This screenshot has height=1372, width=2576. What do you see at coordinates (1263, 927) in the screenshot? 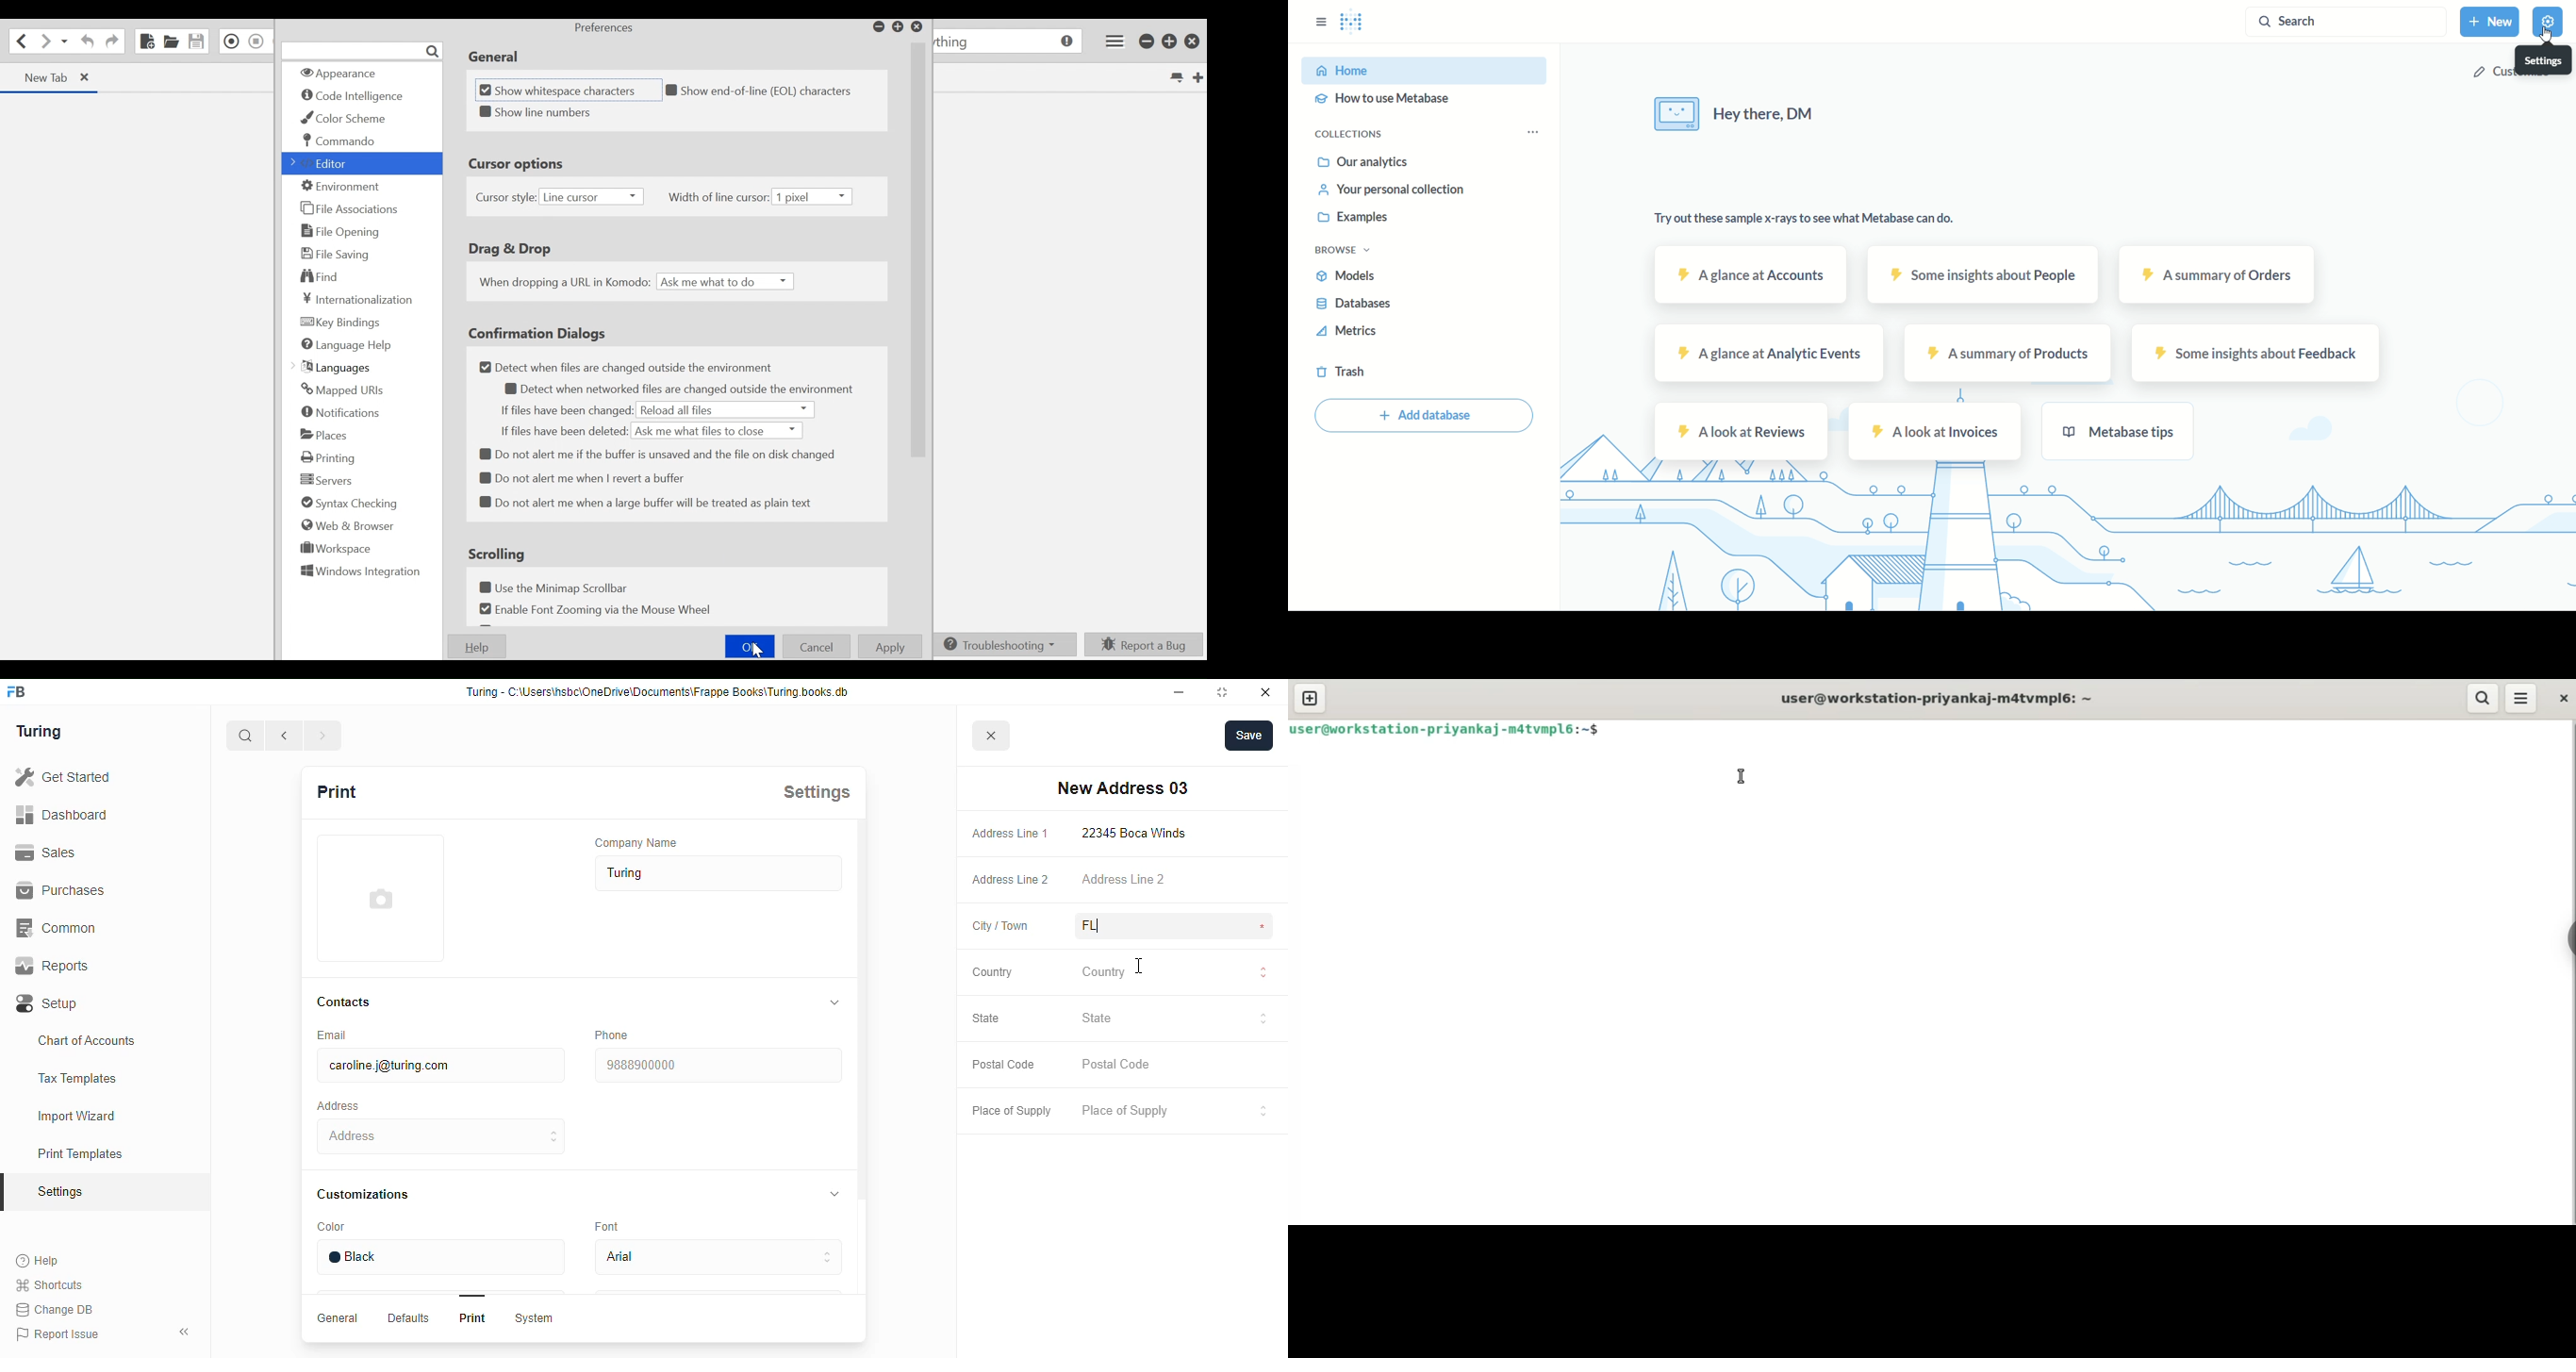
I see `compulsory to fill * ` at bounding box center [1263, 927].